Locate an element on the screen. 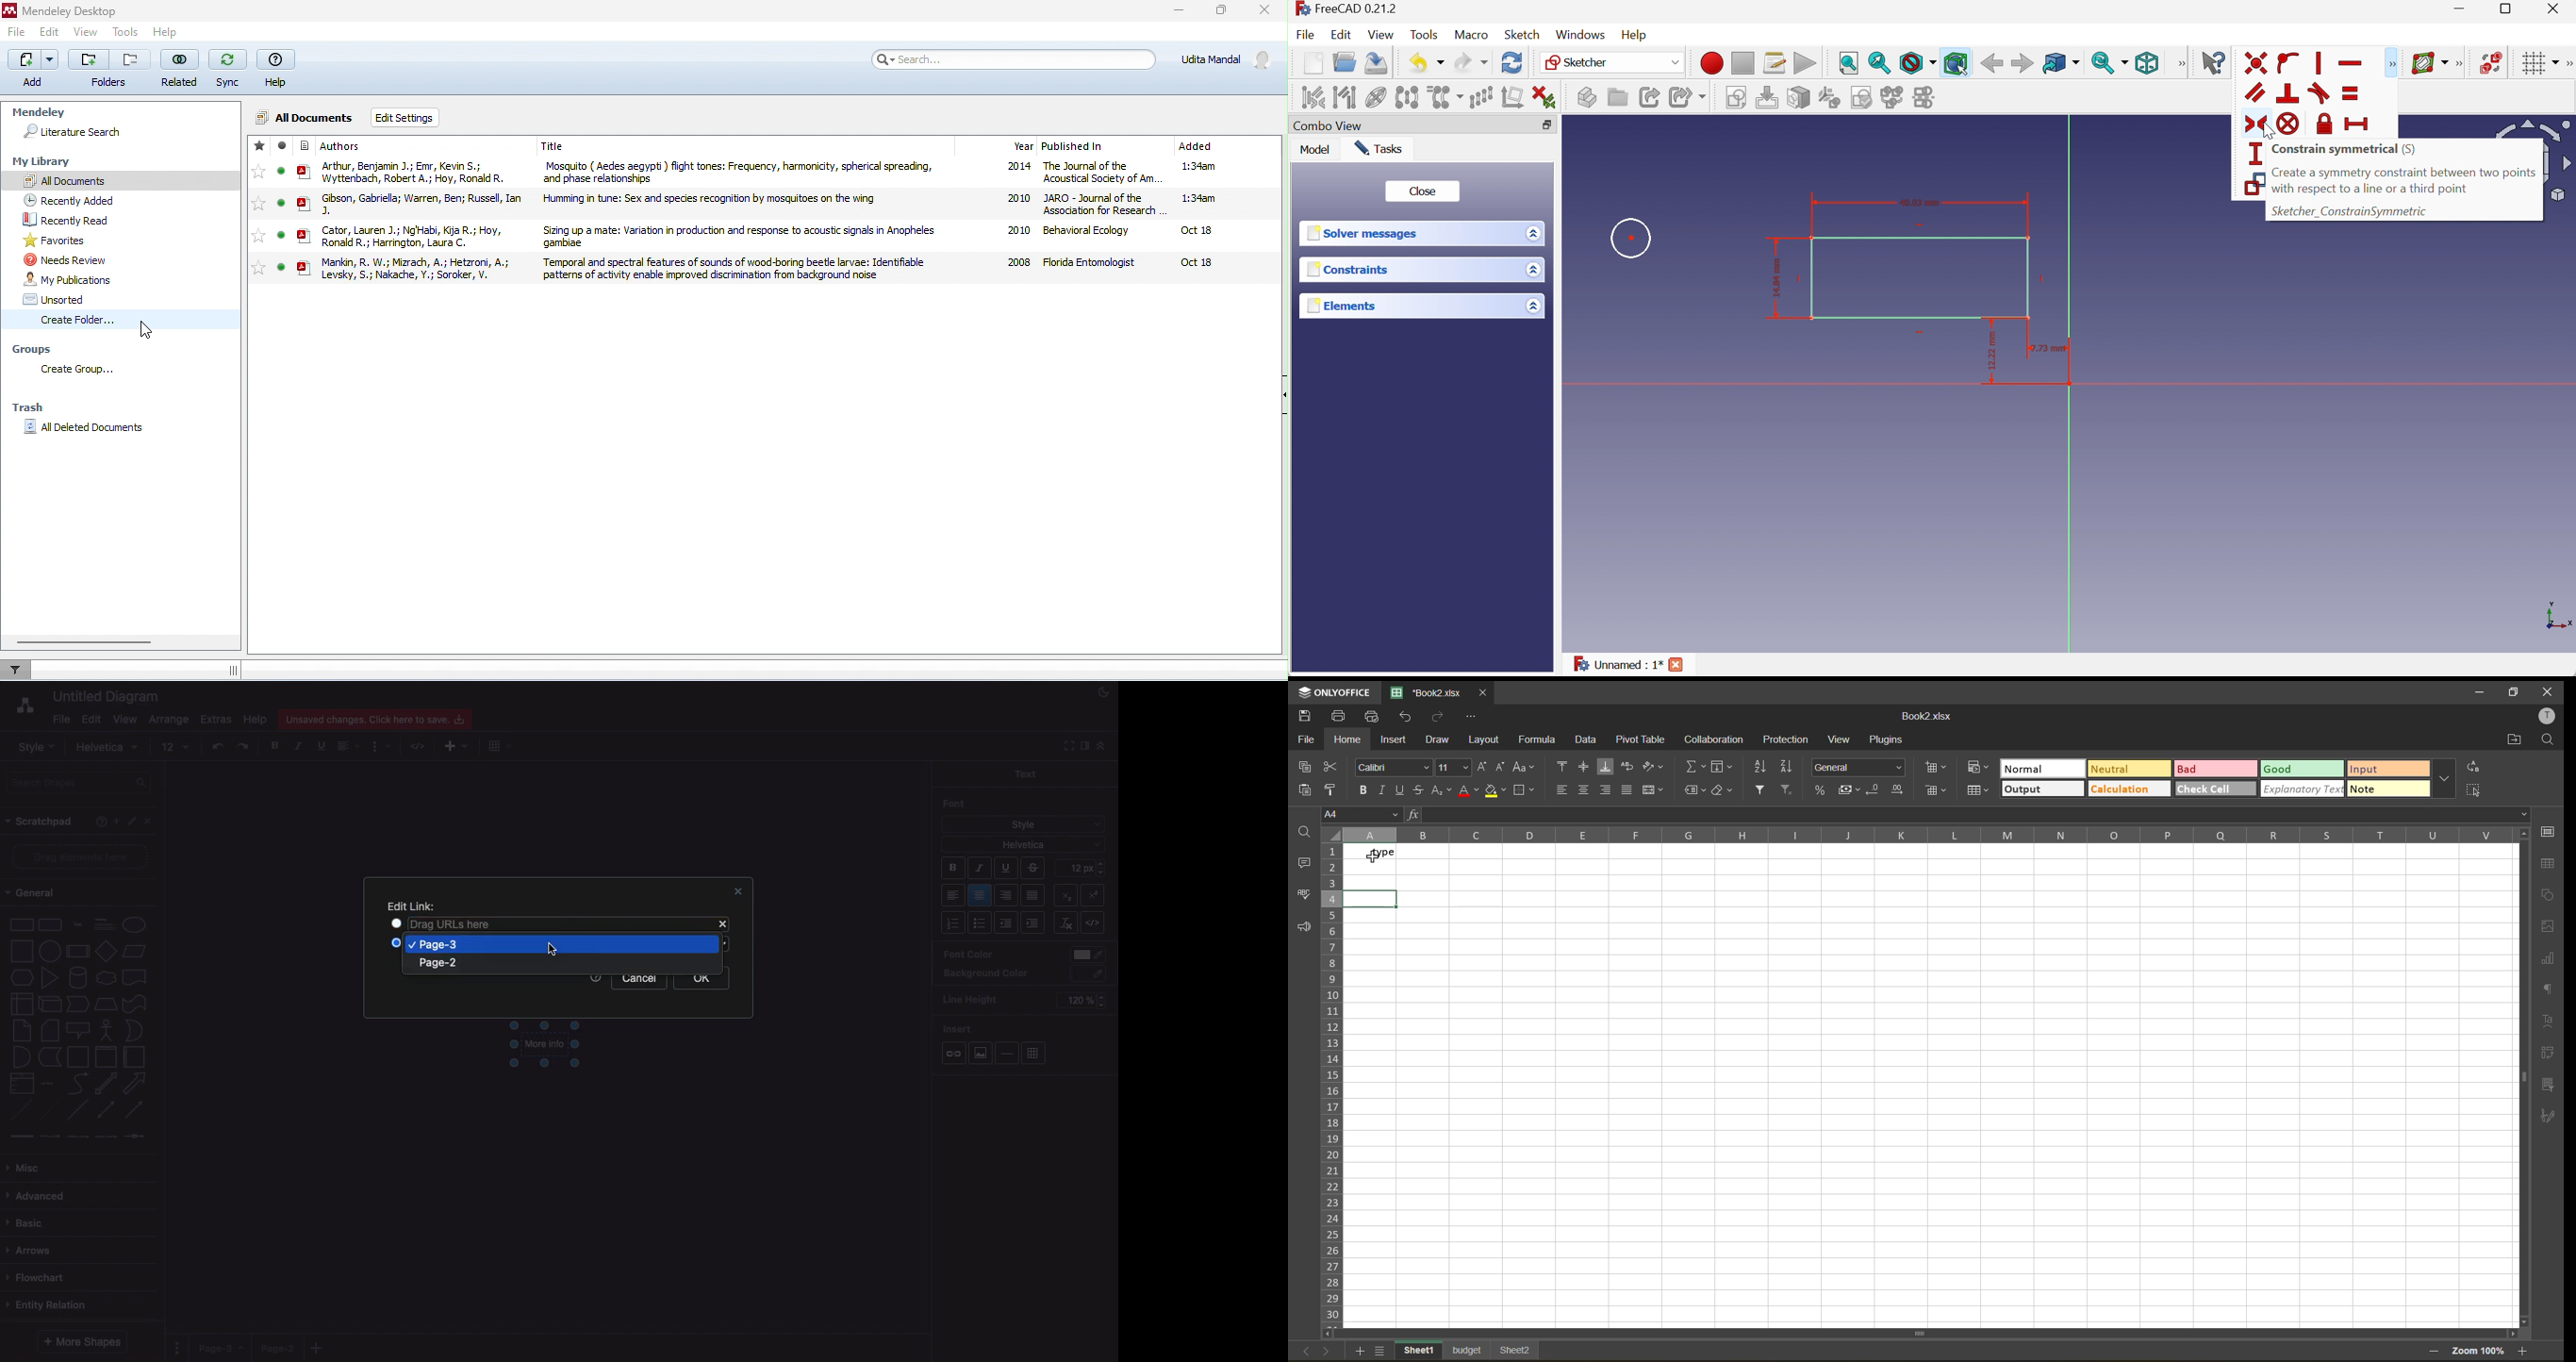  my library is located at coordinates (44, 162).